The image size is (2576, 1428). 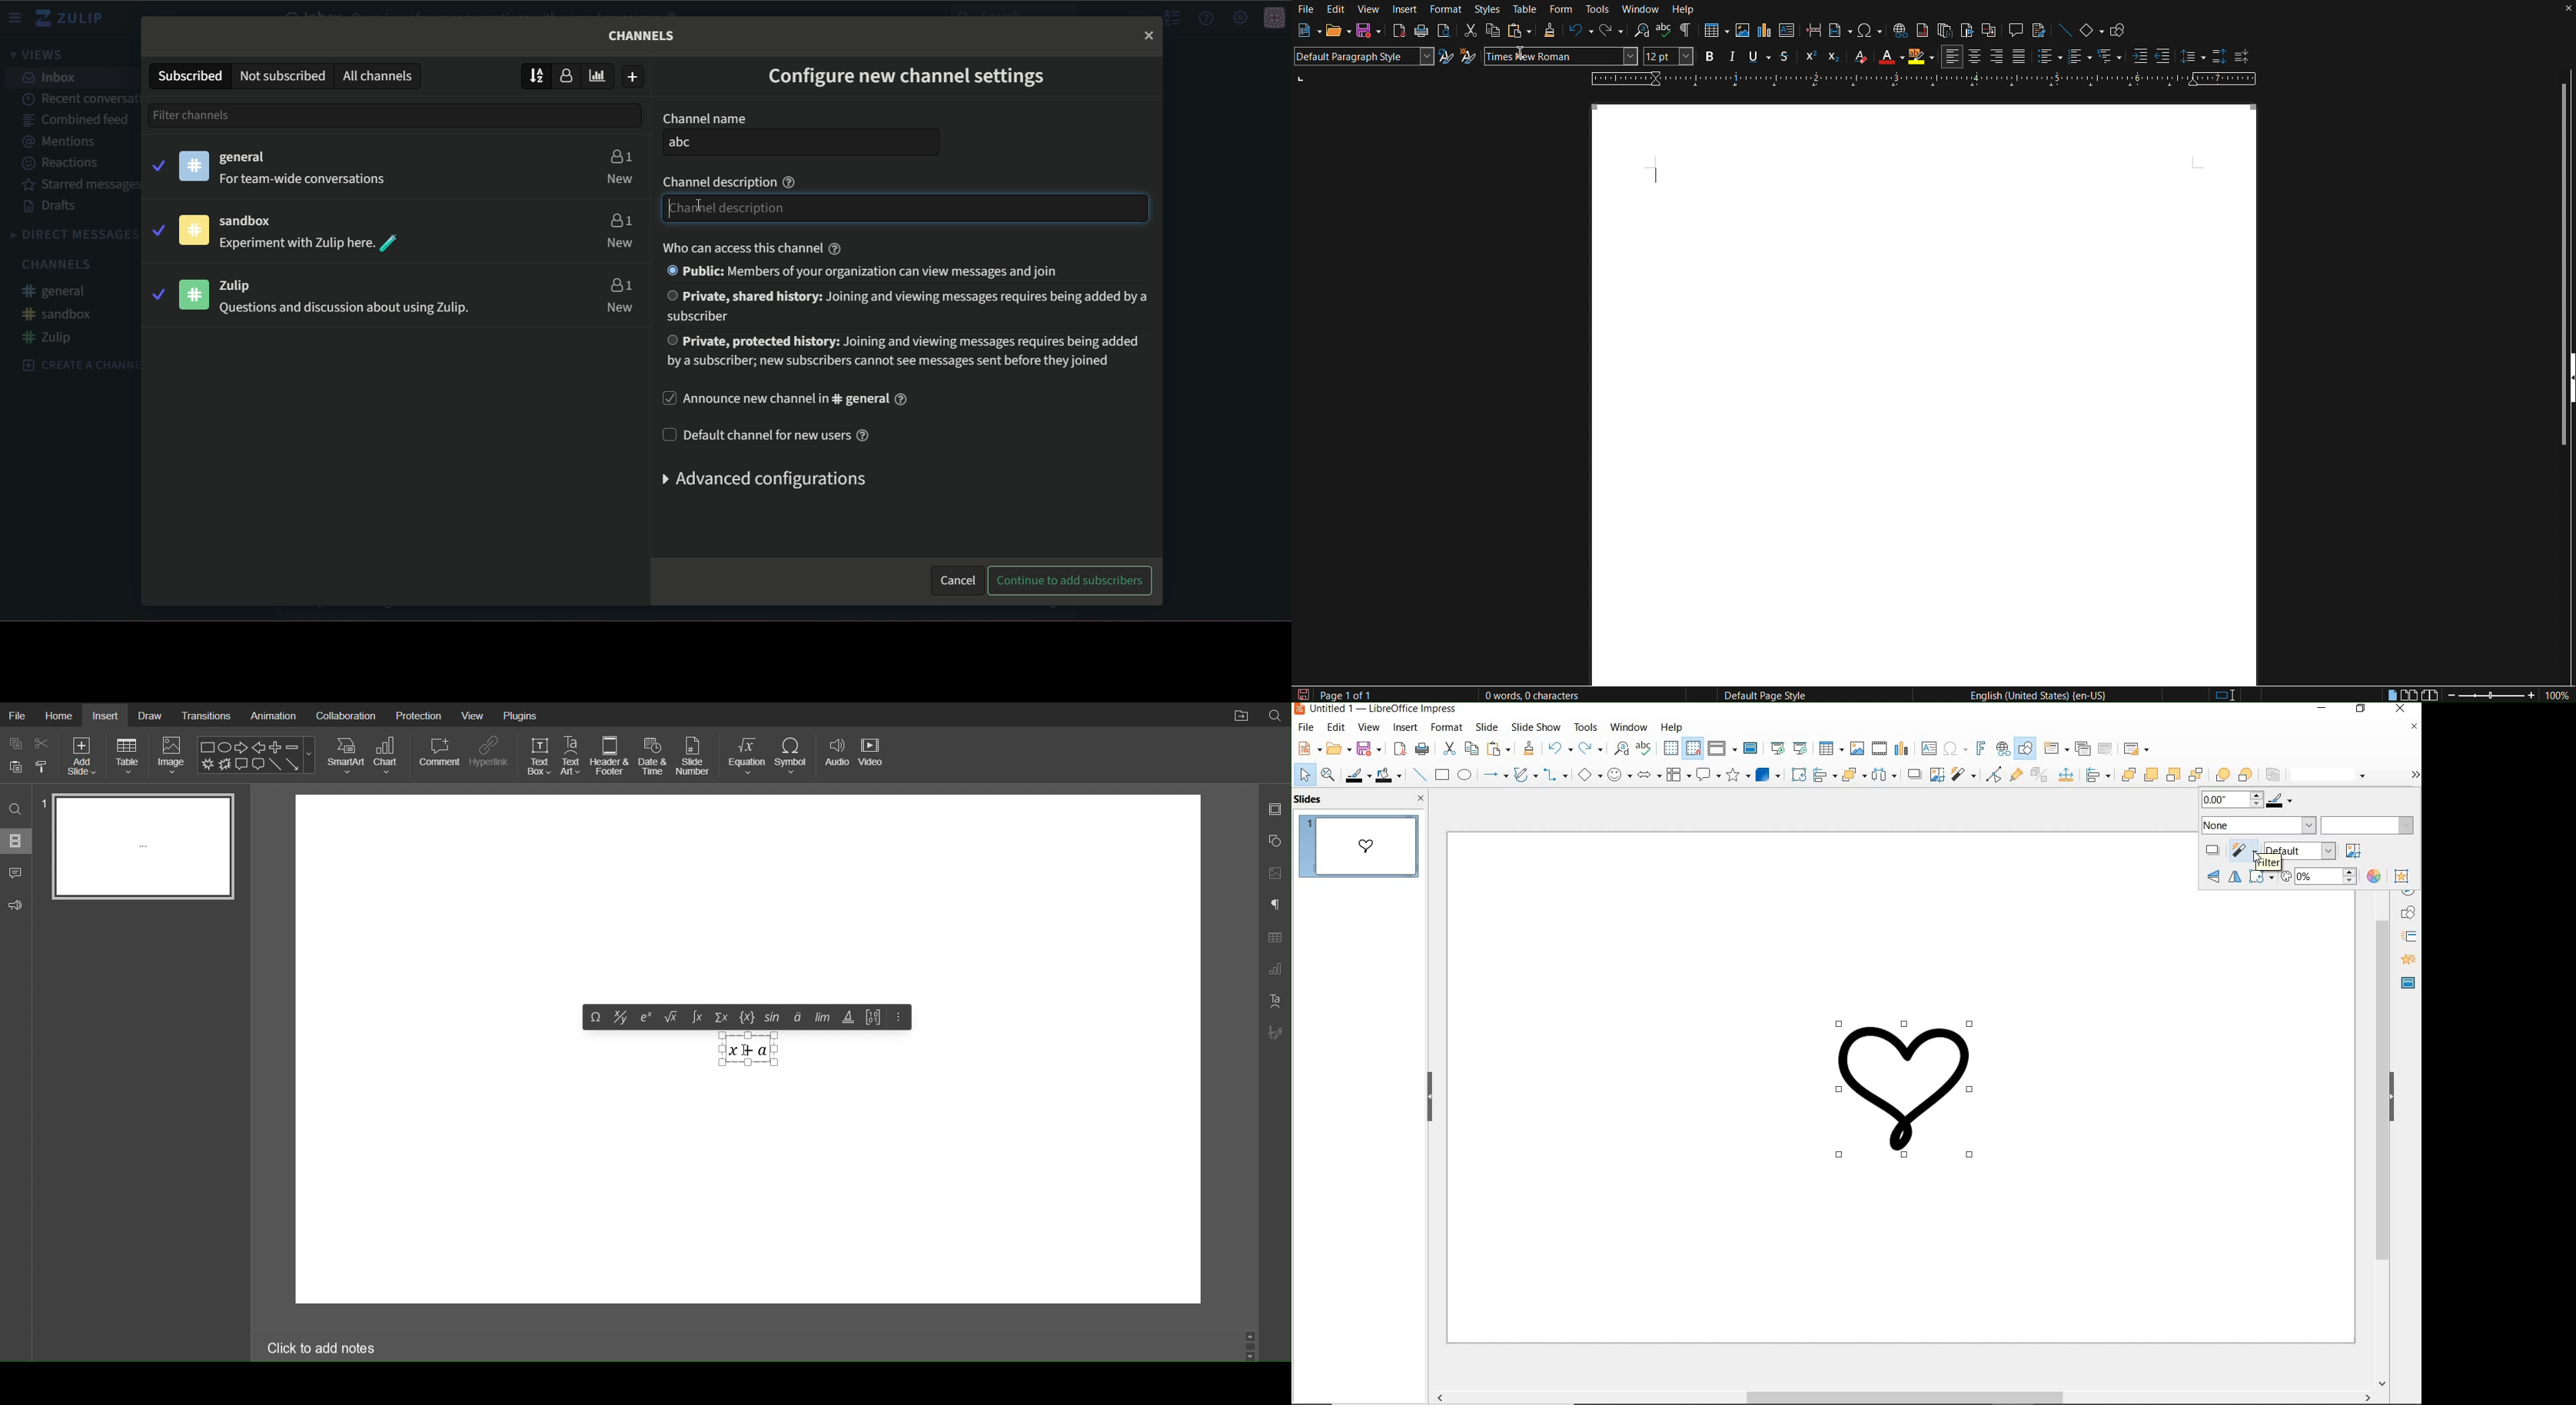 What do you see at coordinates (2243, 57) in the screenshot?
I see `Decrease Paragraph Spacing` at bounding box center [2243, 57].